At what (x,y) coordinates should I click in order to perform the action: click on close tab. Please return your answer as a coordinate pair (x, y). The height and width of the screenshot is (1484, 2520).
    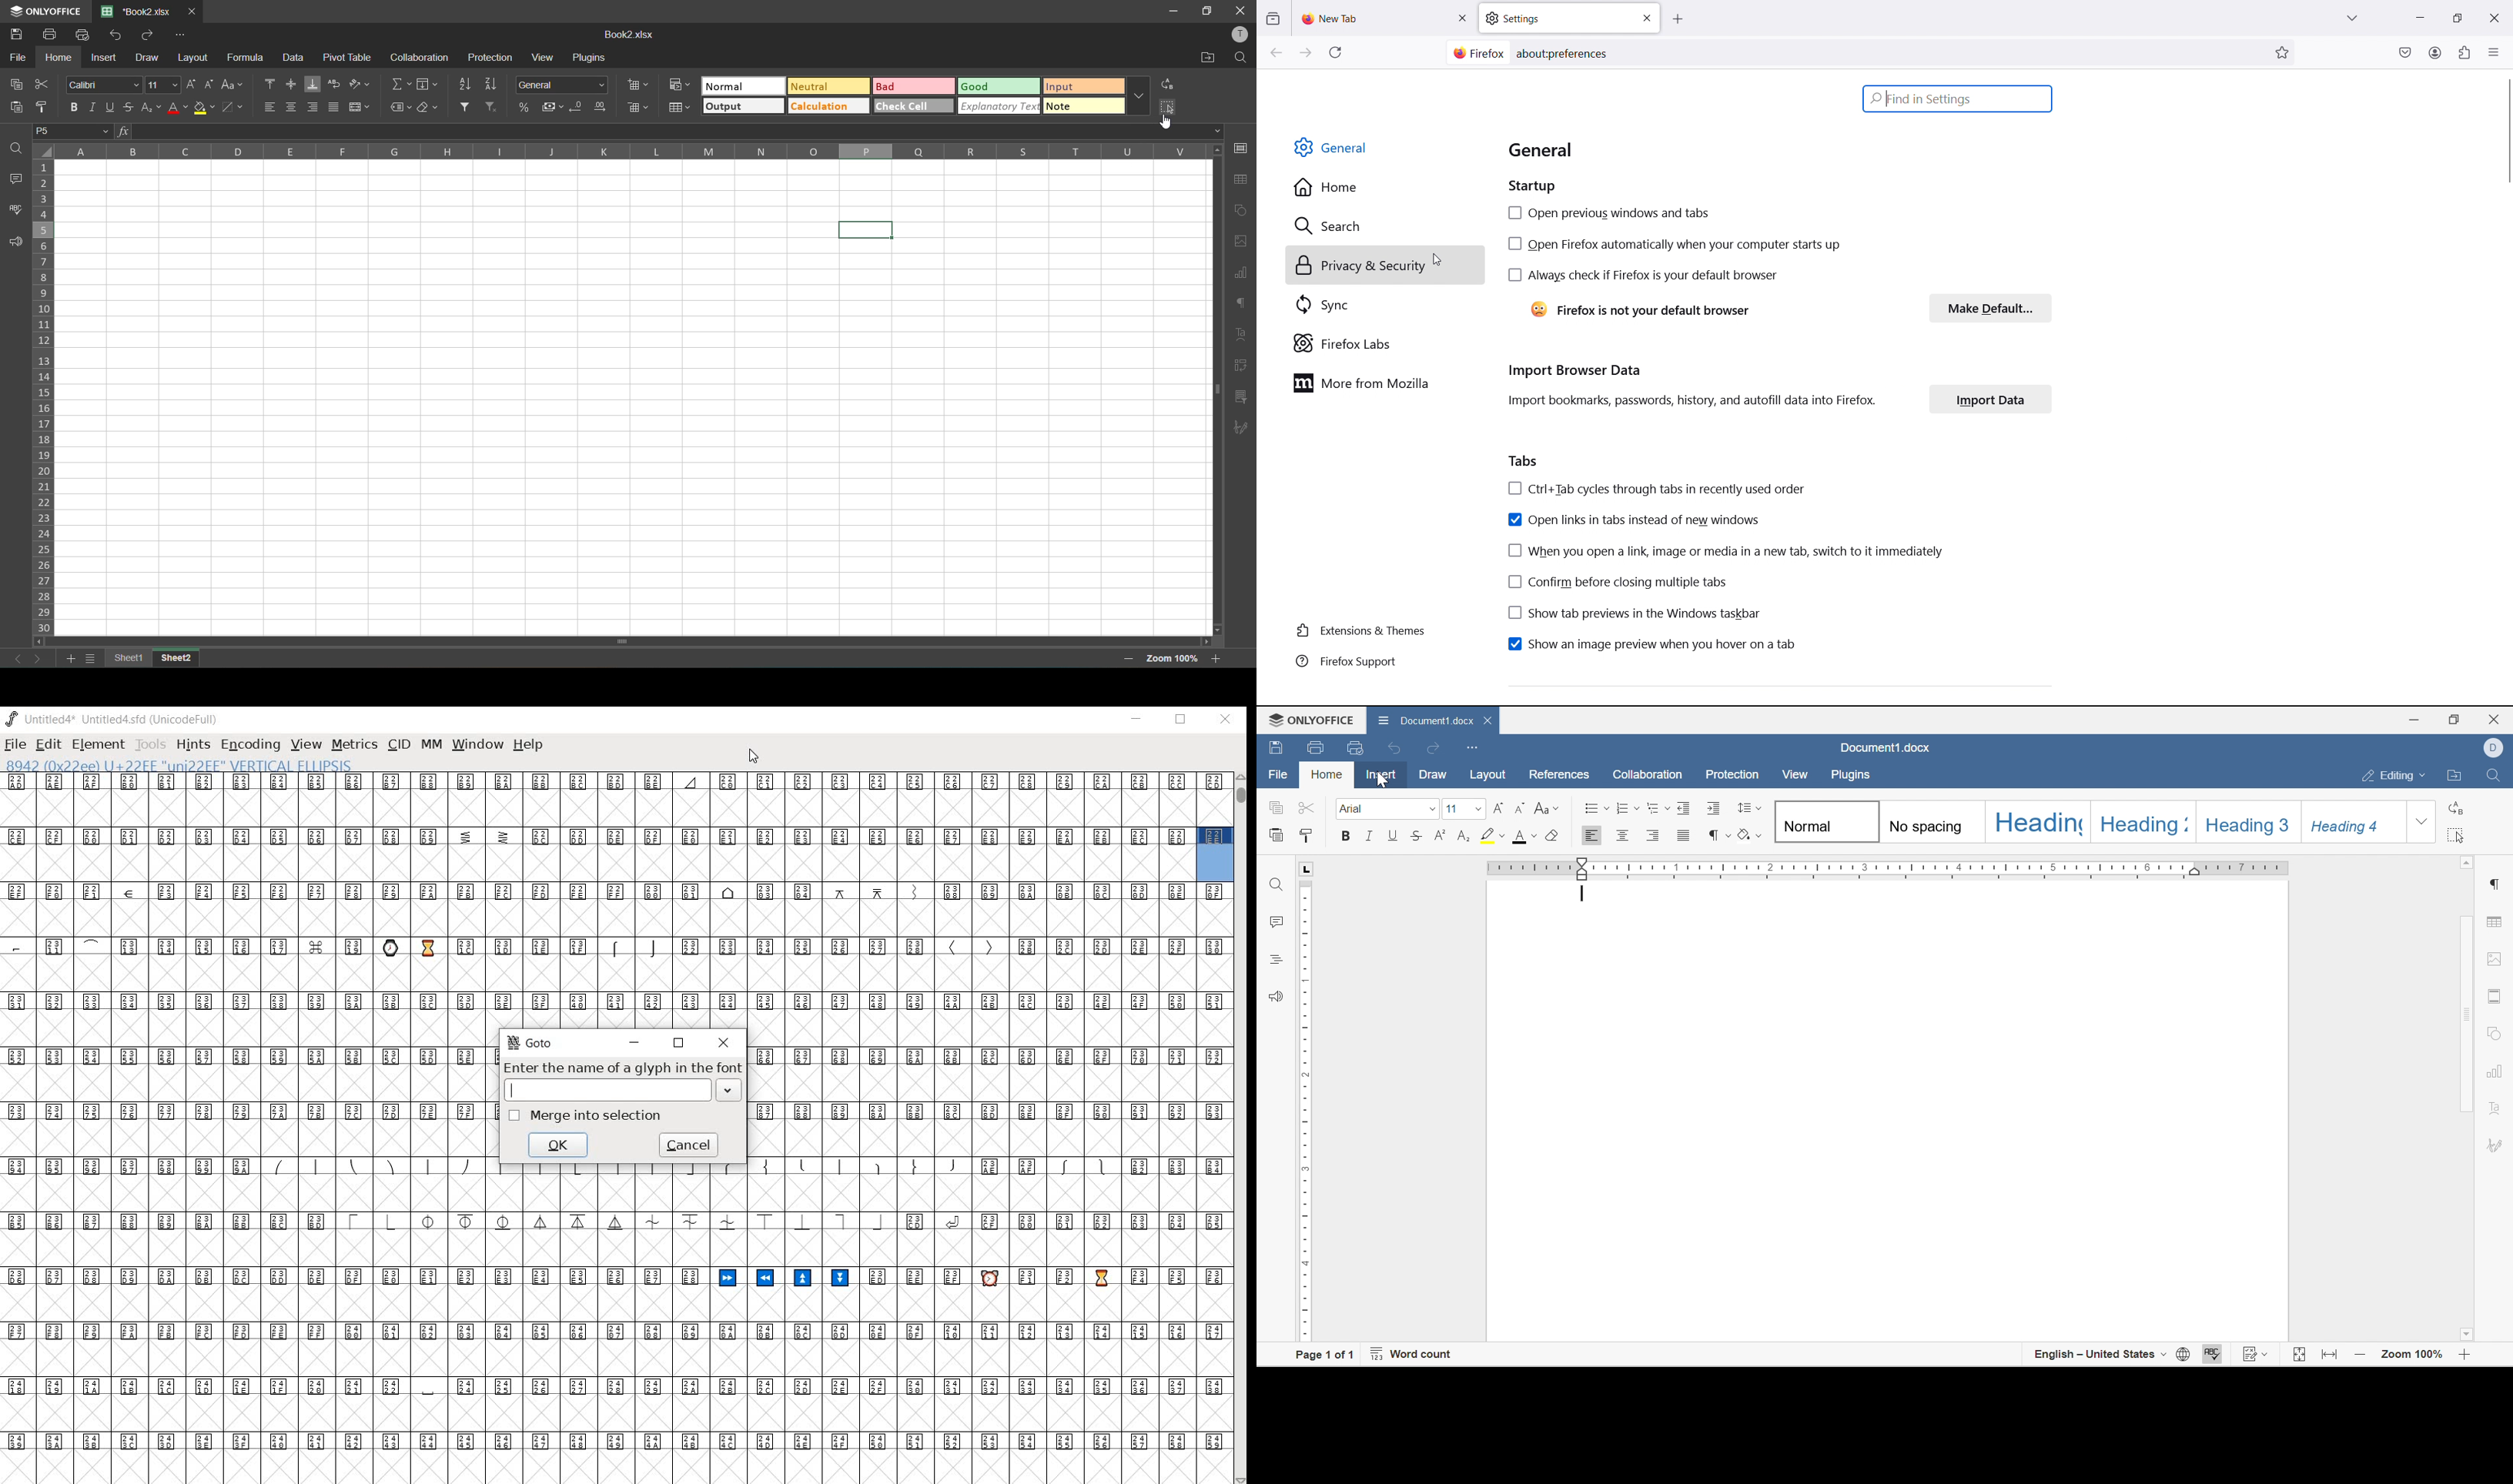
    Looking at the image, I should click on (1462, 18).